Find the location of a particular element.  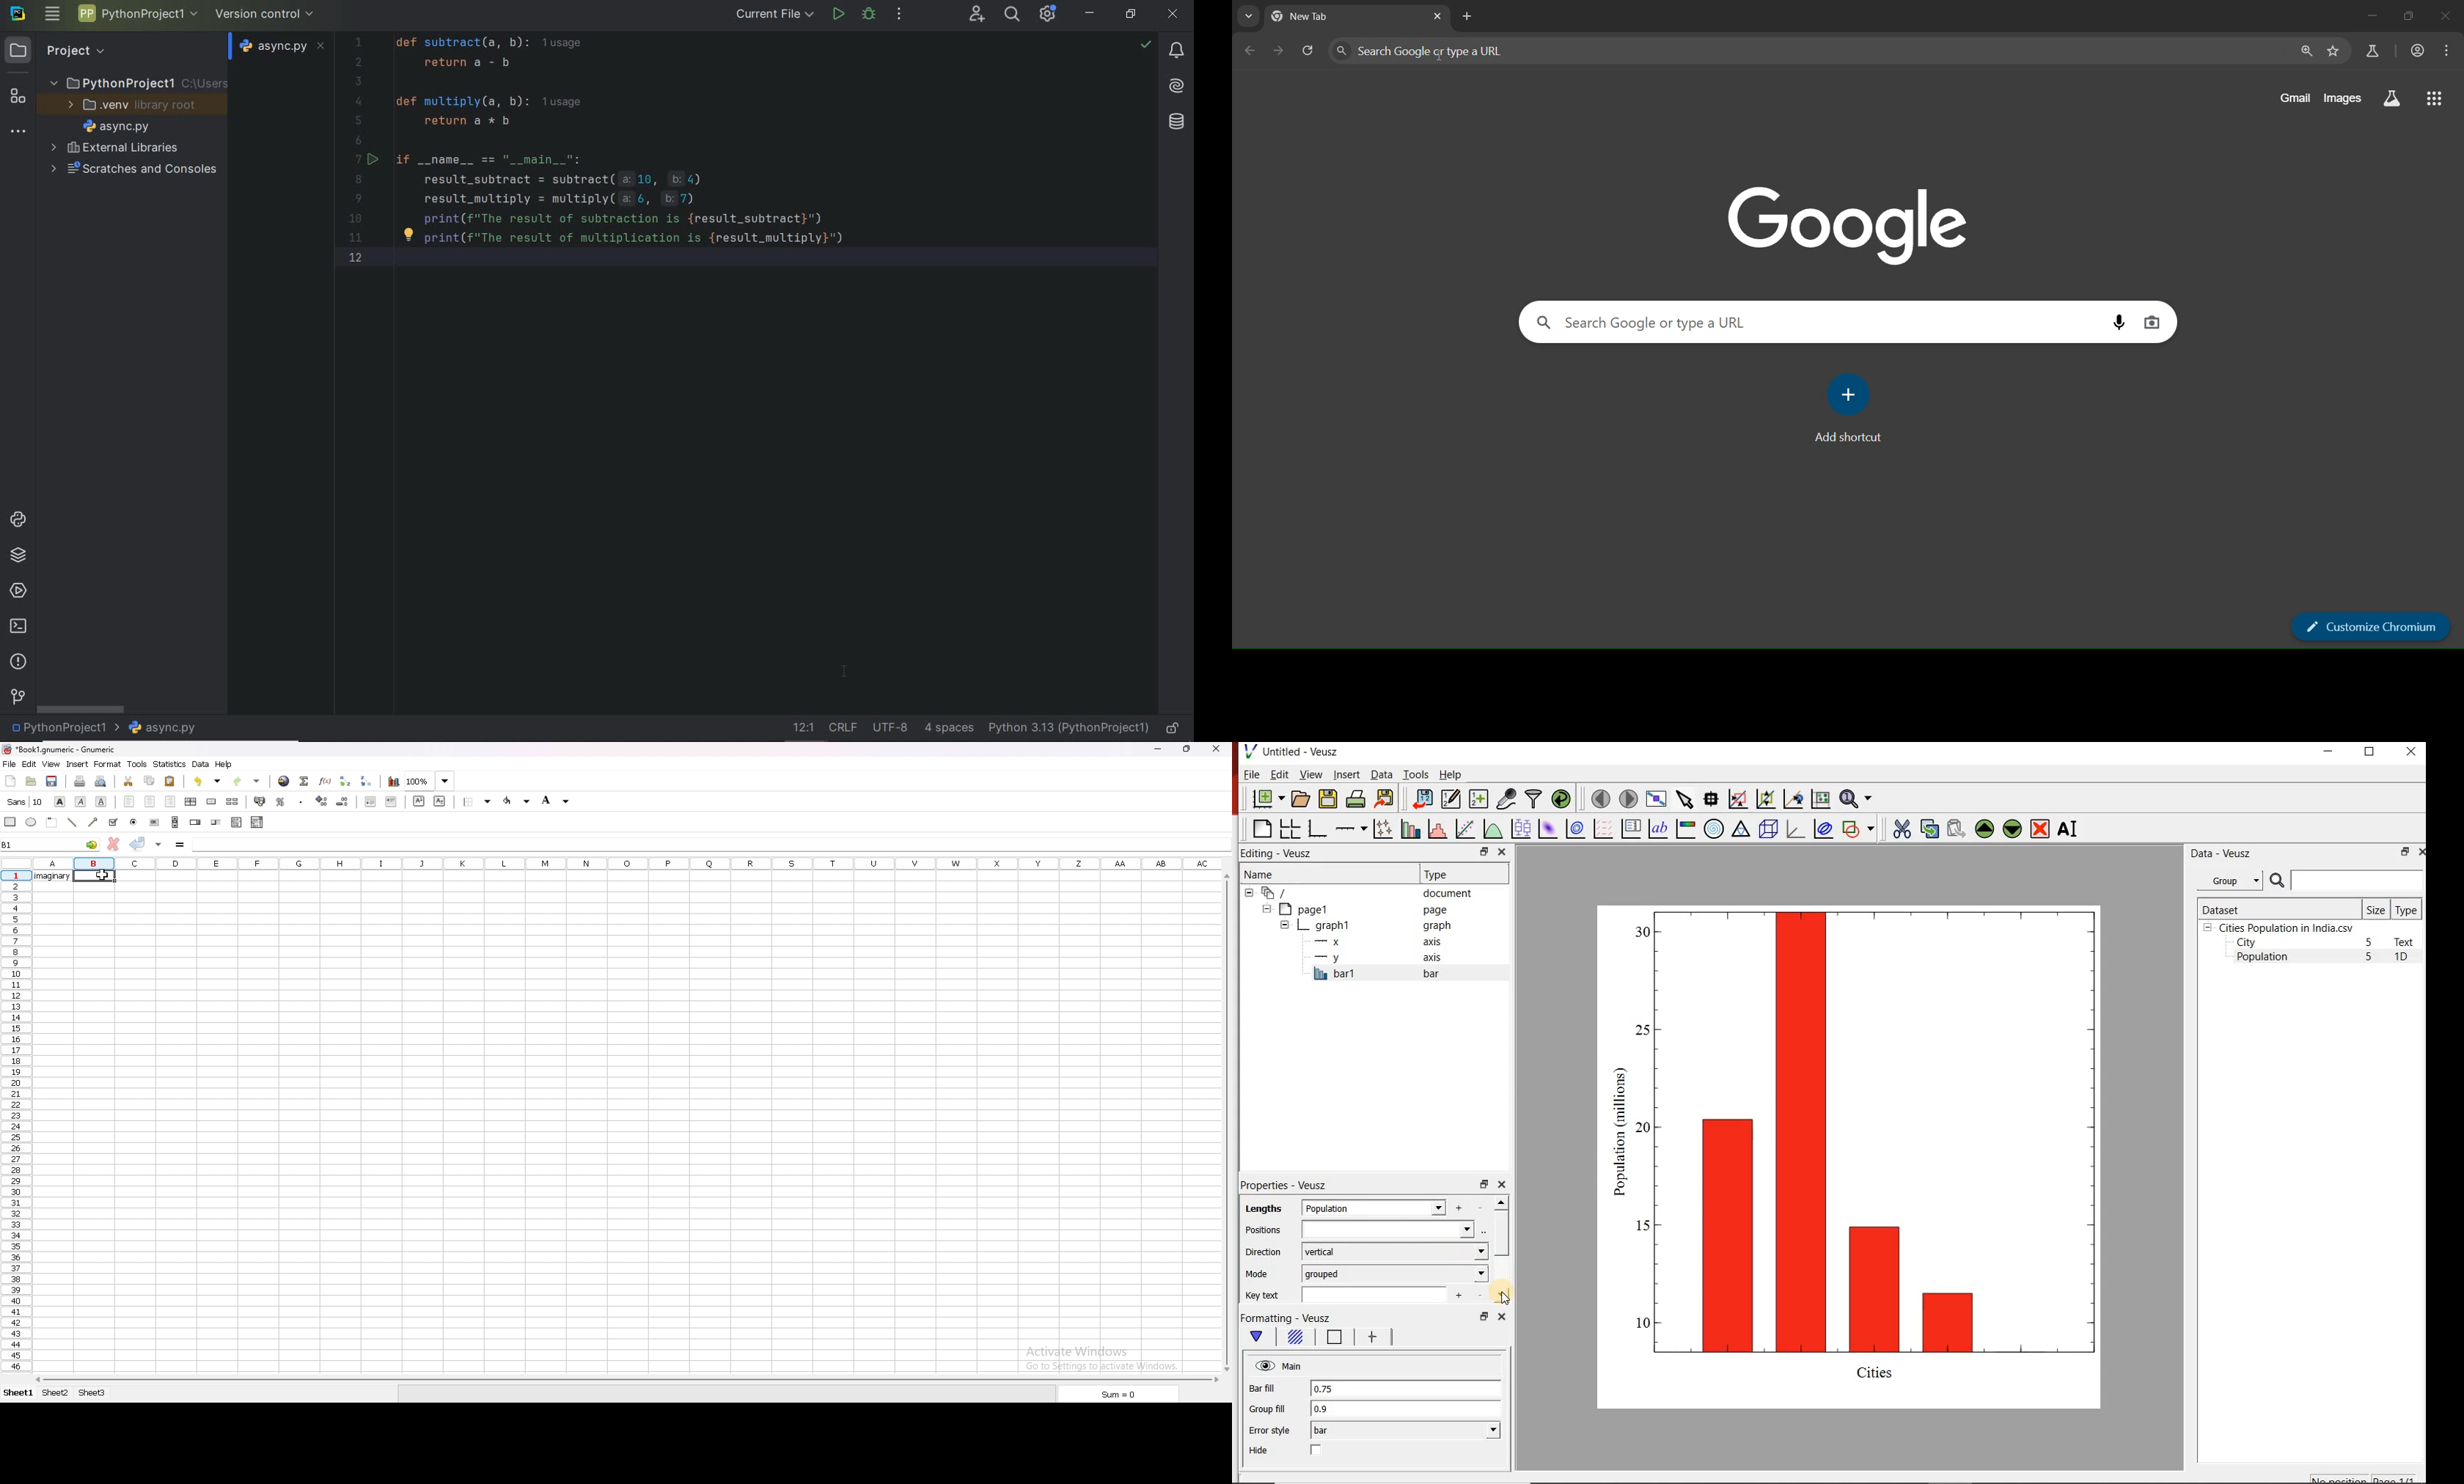

subscript is located at coordinates (440, 801).